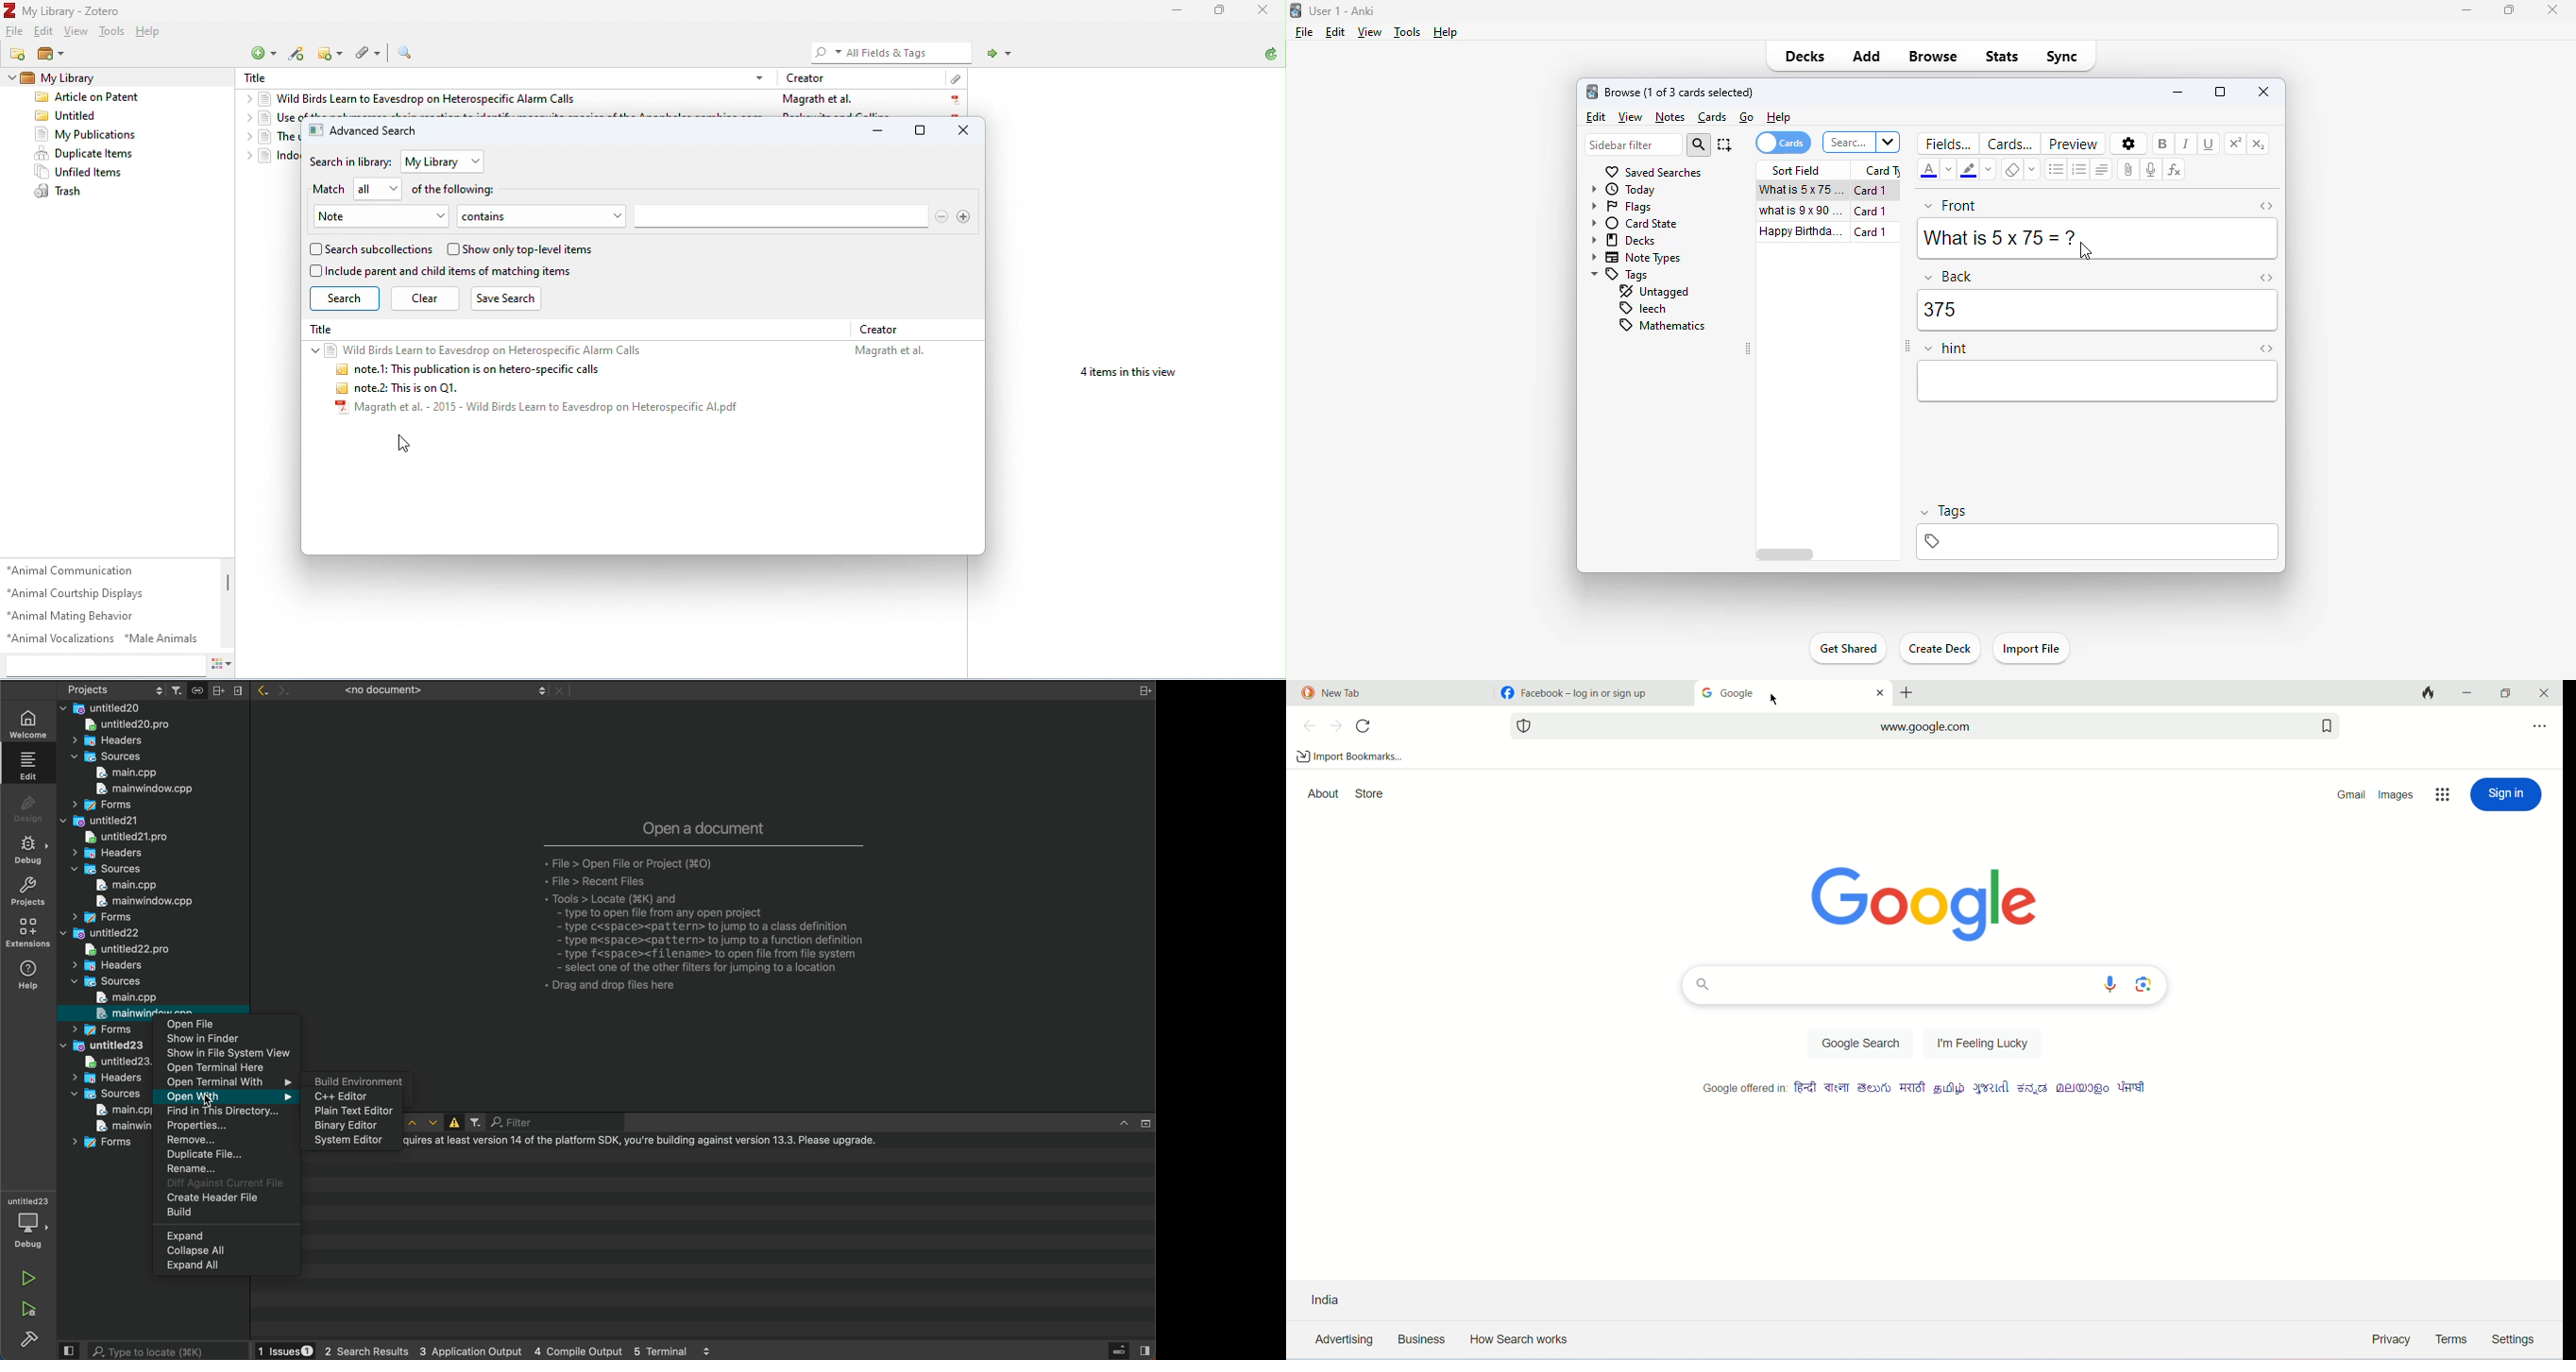  Describe the element at coordinates (1127, 1122) in the screenshot. I see `close bar` at that location.